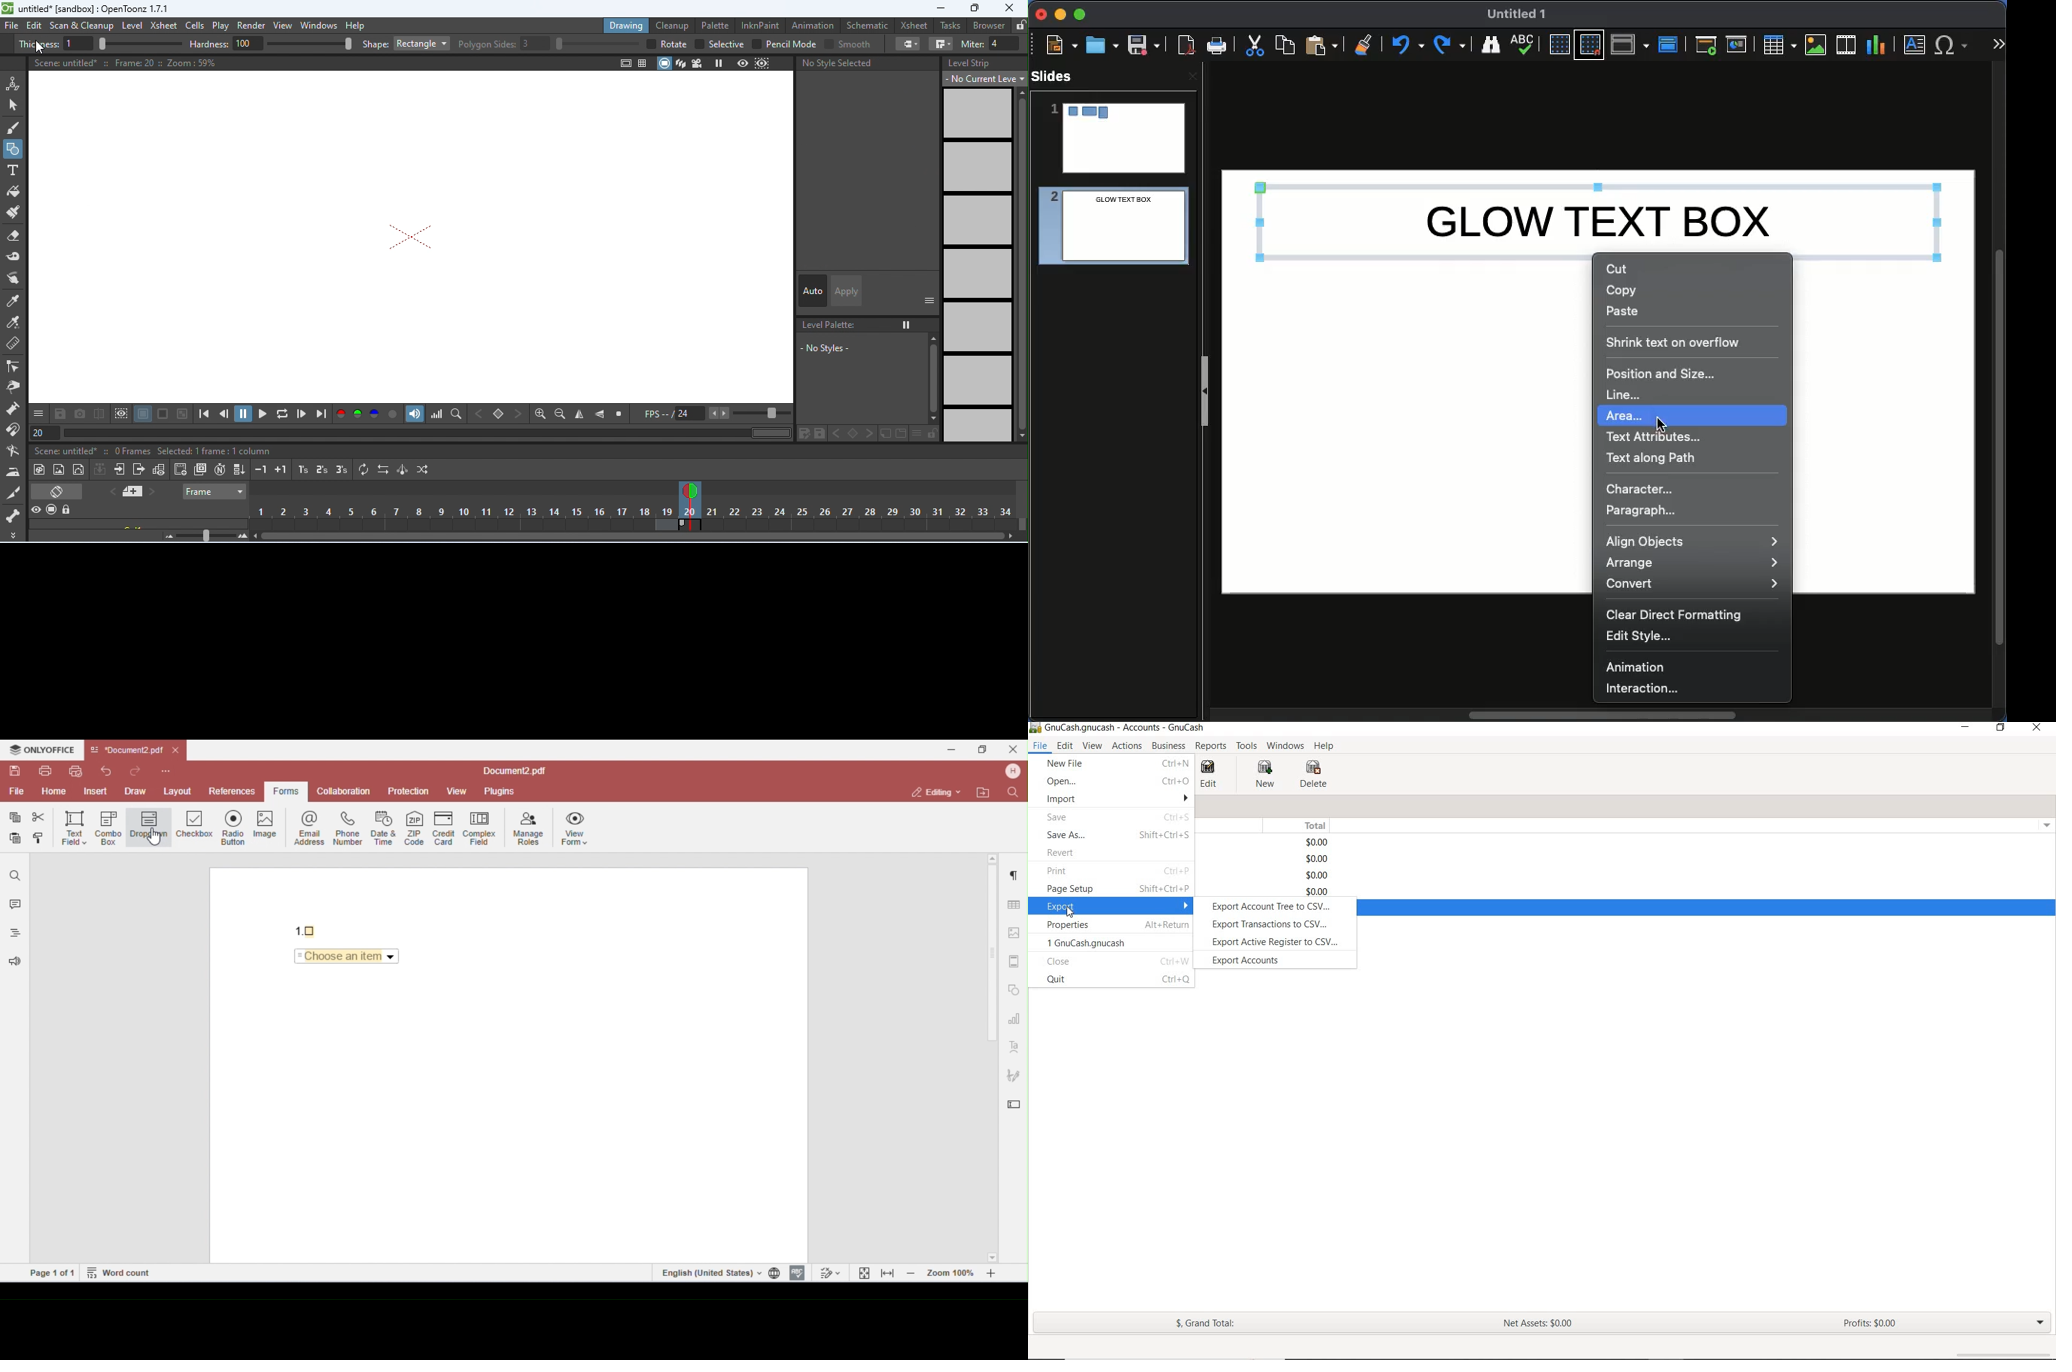 The height and width of the screenshot is (1372, 2072). What do you see at coordinates (1691, 541) in the screenshot?
I see `Align objects` at bounding box center [1691, 541].